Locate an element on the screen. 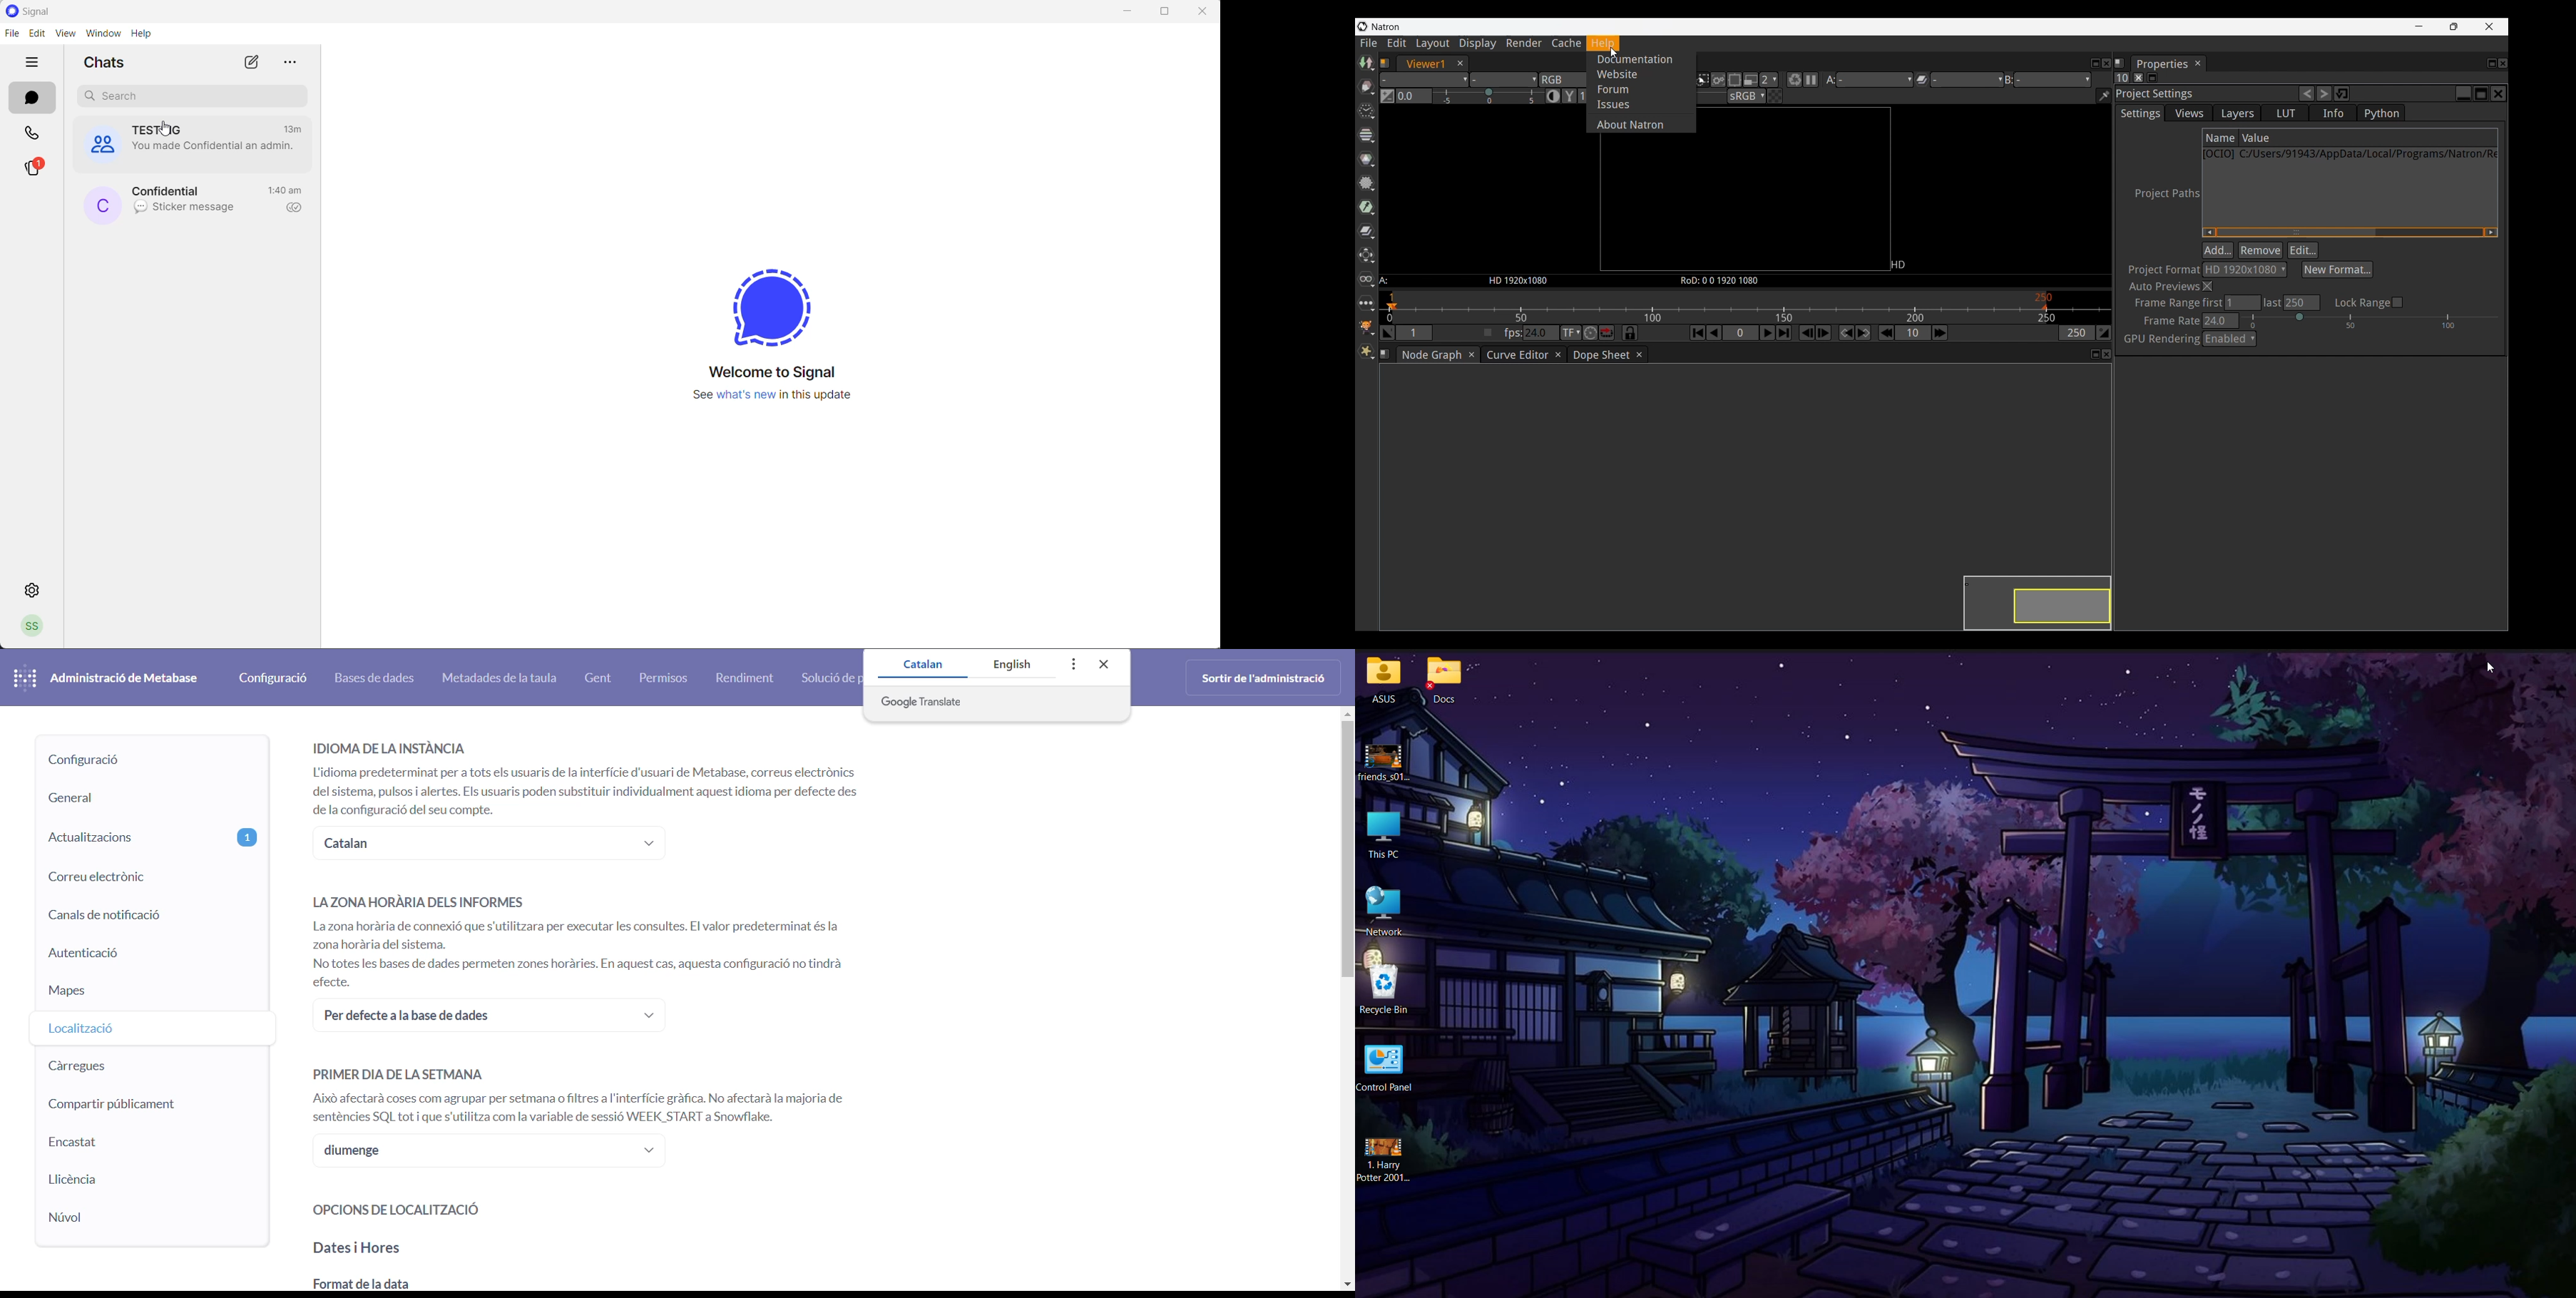  signal logo is located at coordinates (774, 301).